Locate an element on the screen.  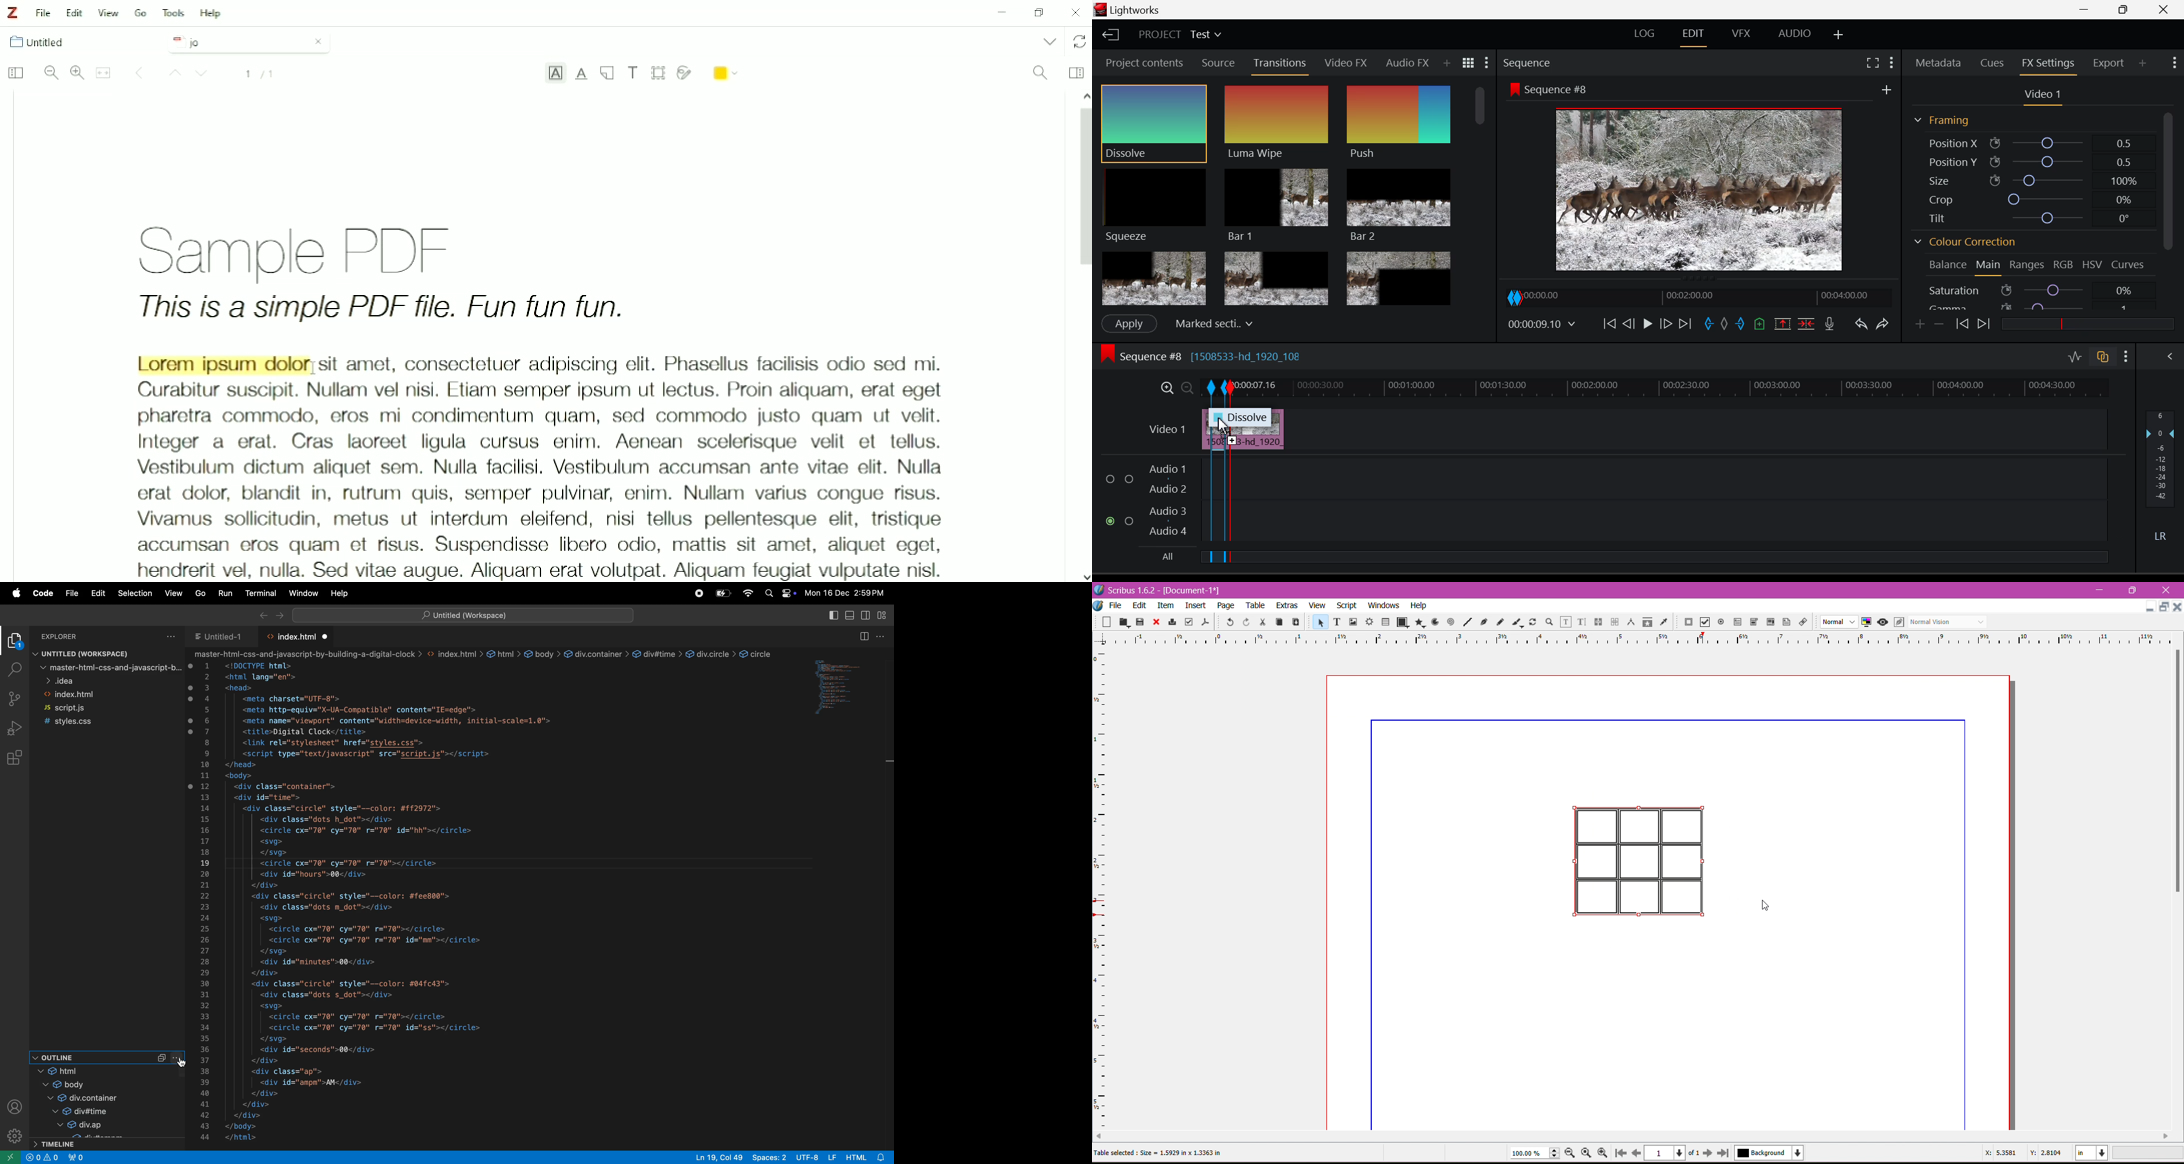
Background is located at coordinates (1772, 1153).